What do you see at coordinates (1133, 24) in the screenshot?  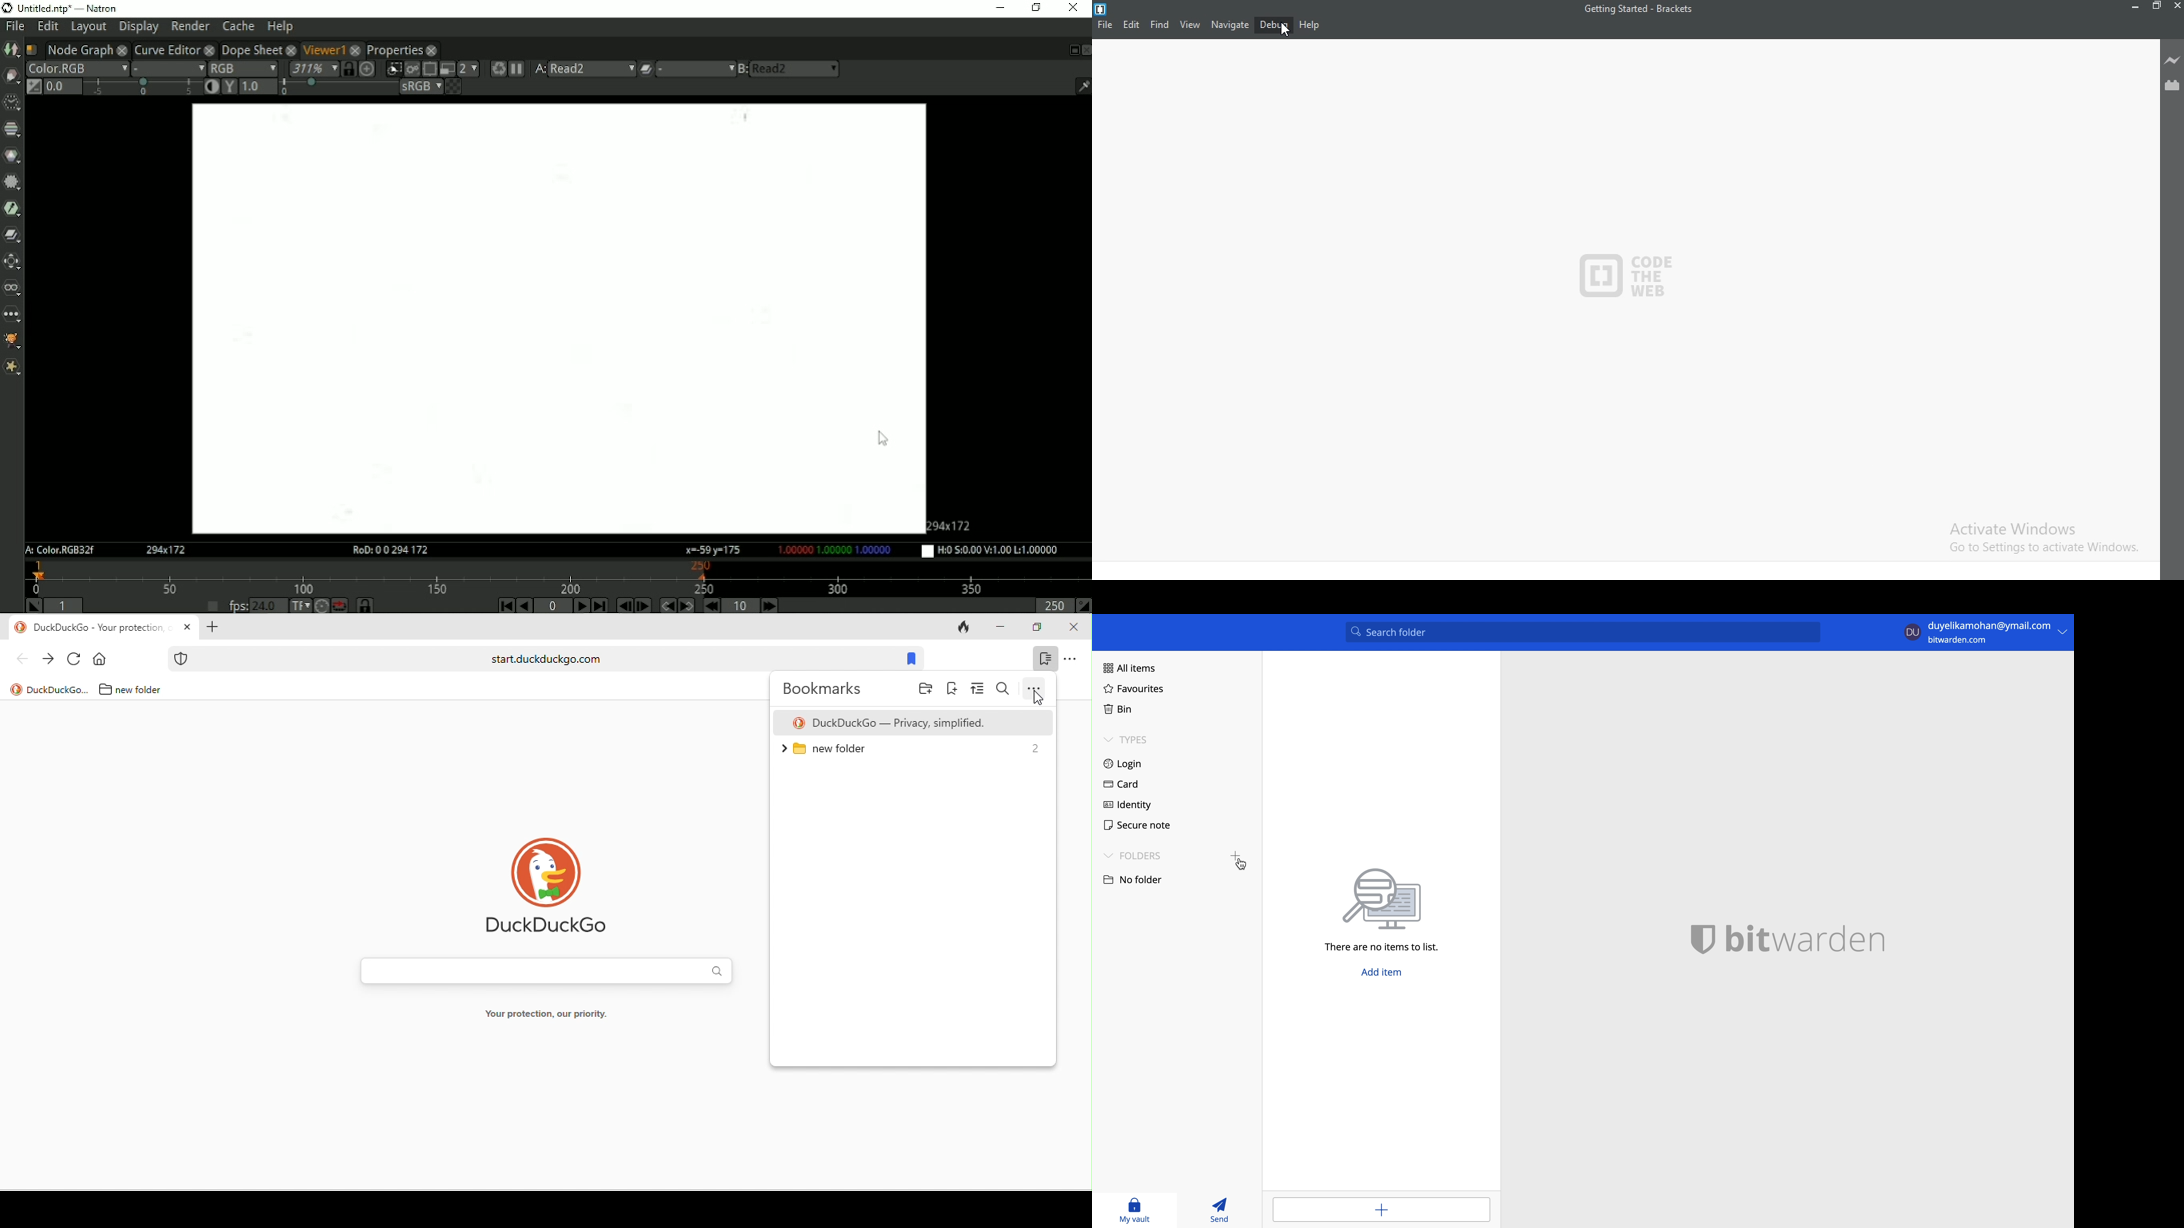 I see `Edit` at bounding box center [1133, 24].